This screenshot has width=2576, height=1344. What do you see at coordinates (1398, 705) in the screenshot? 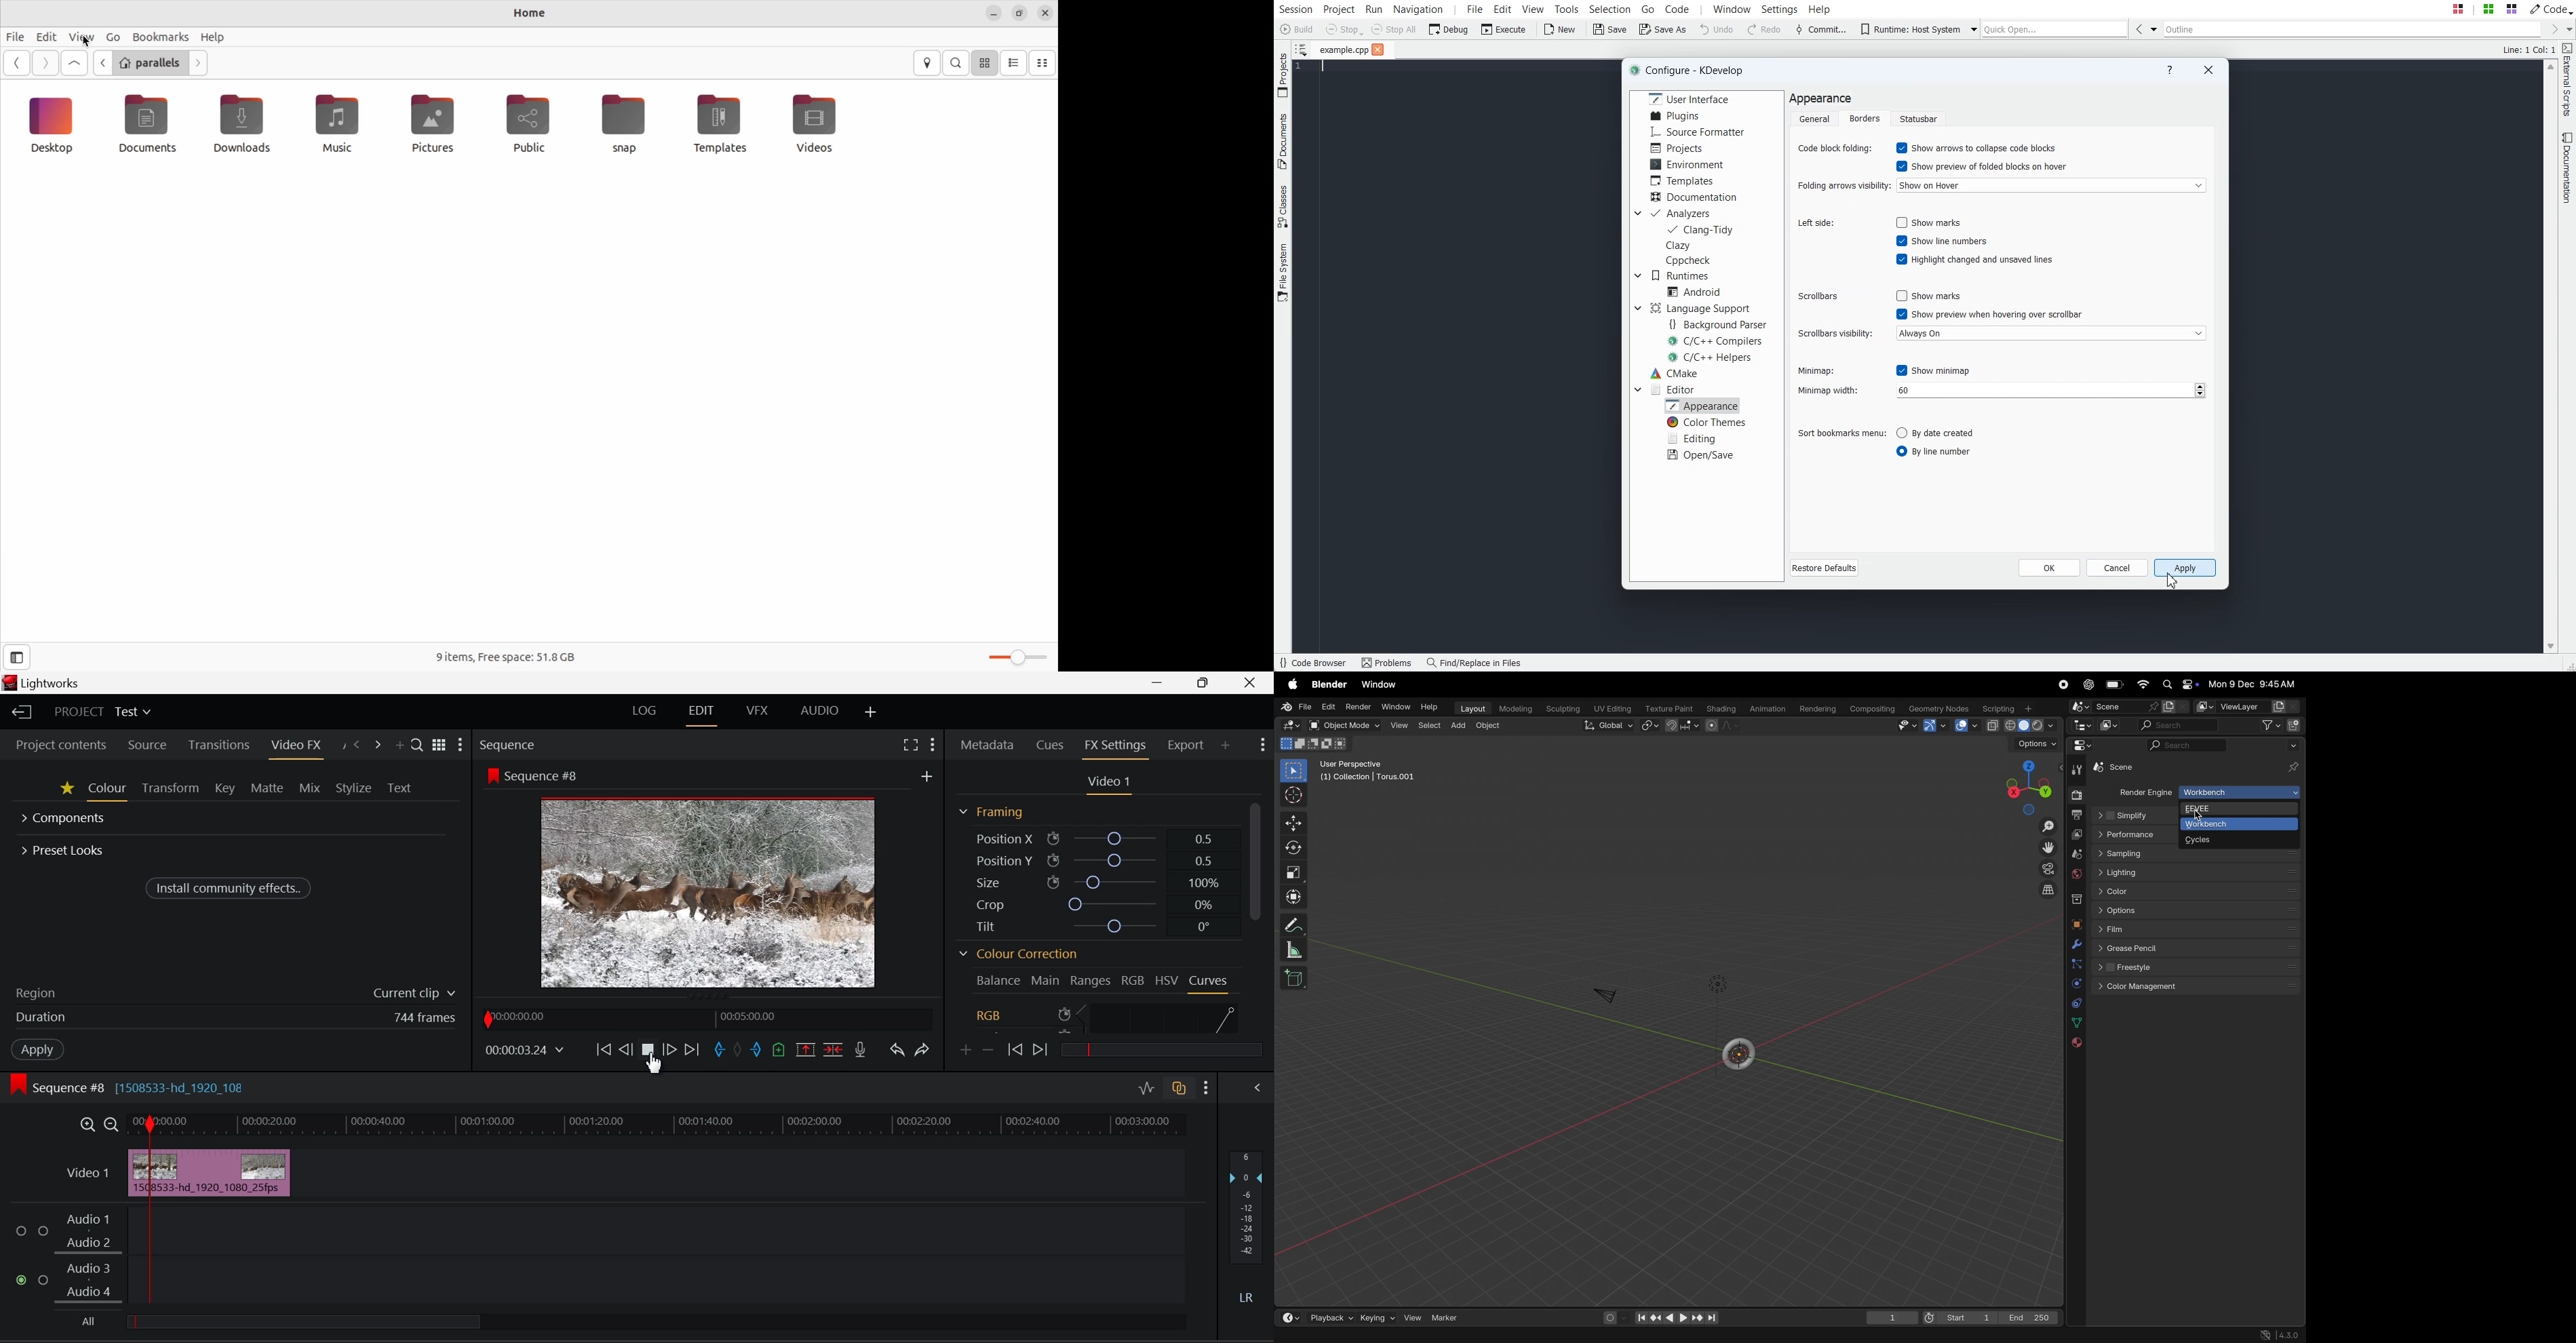
I see `Window` at bounding box center [1398, 705].